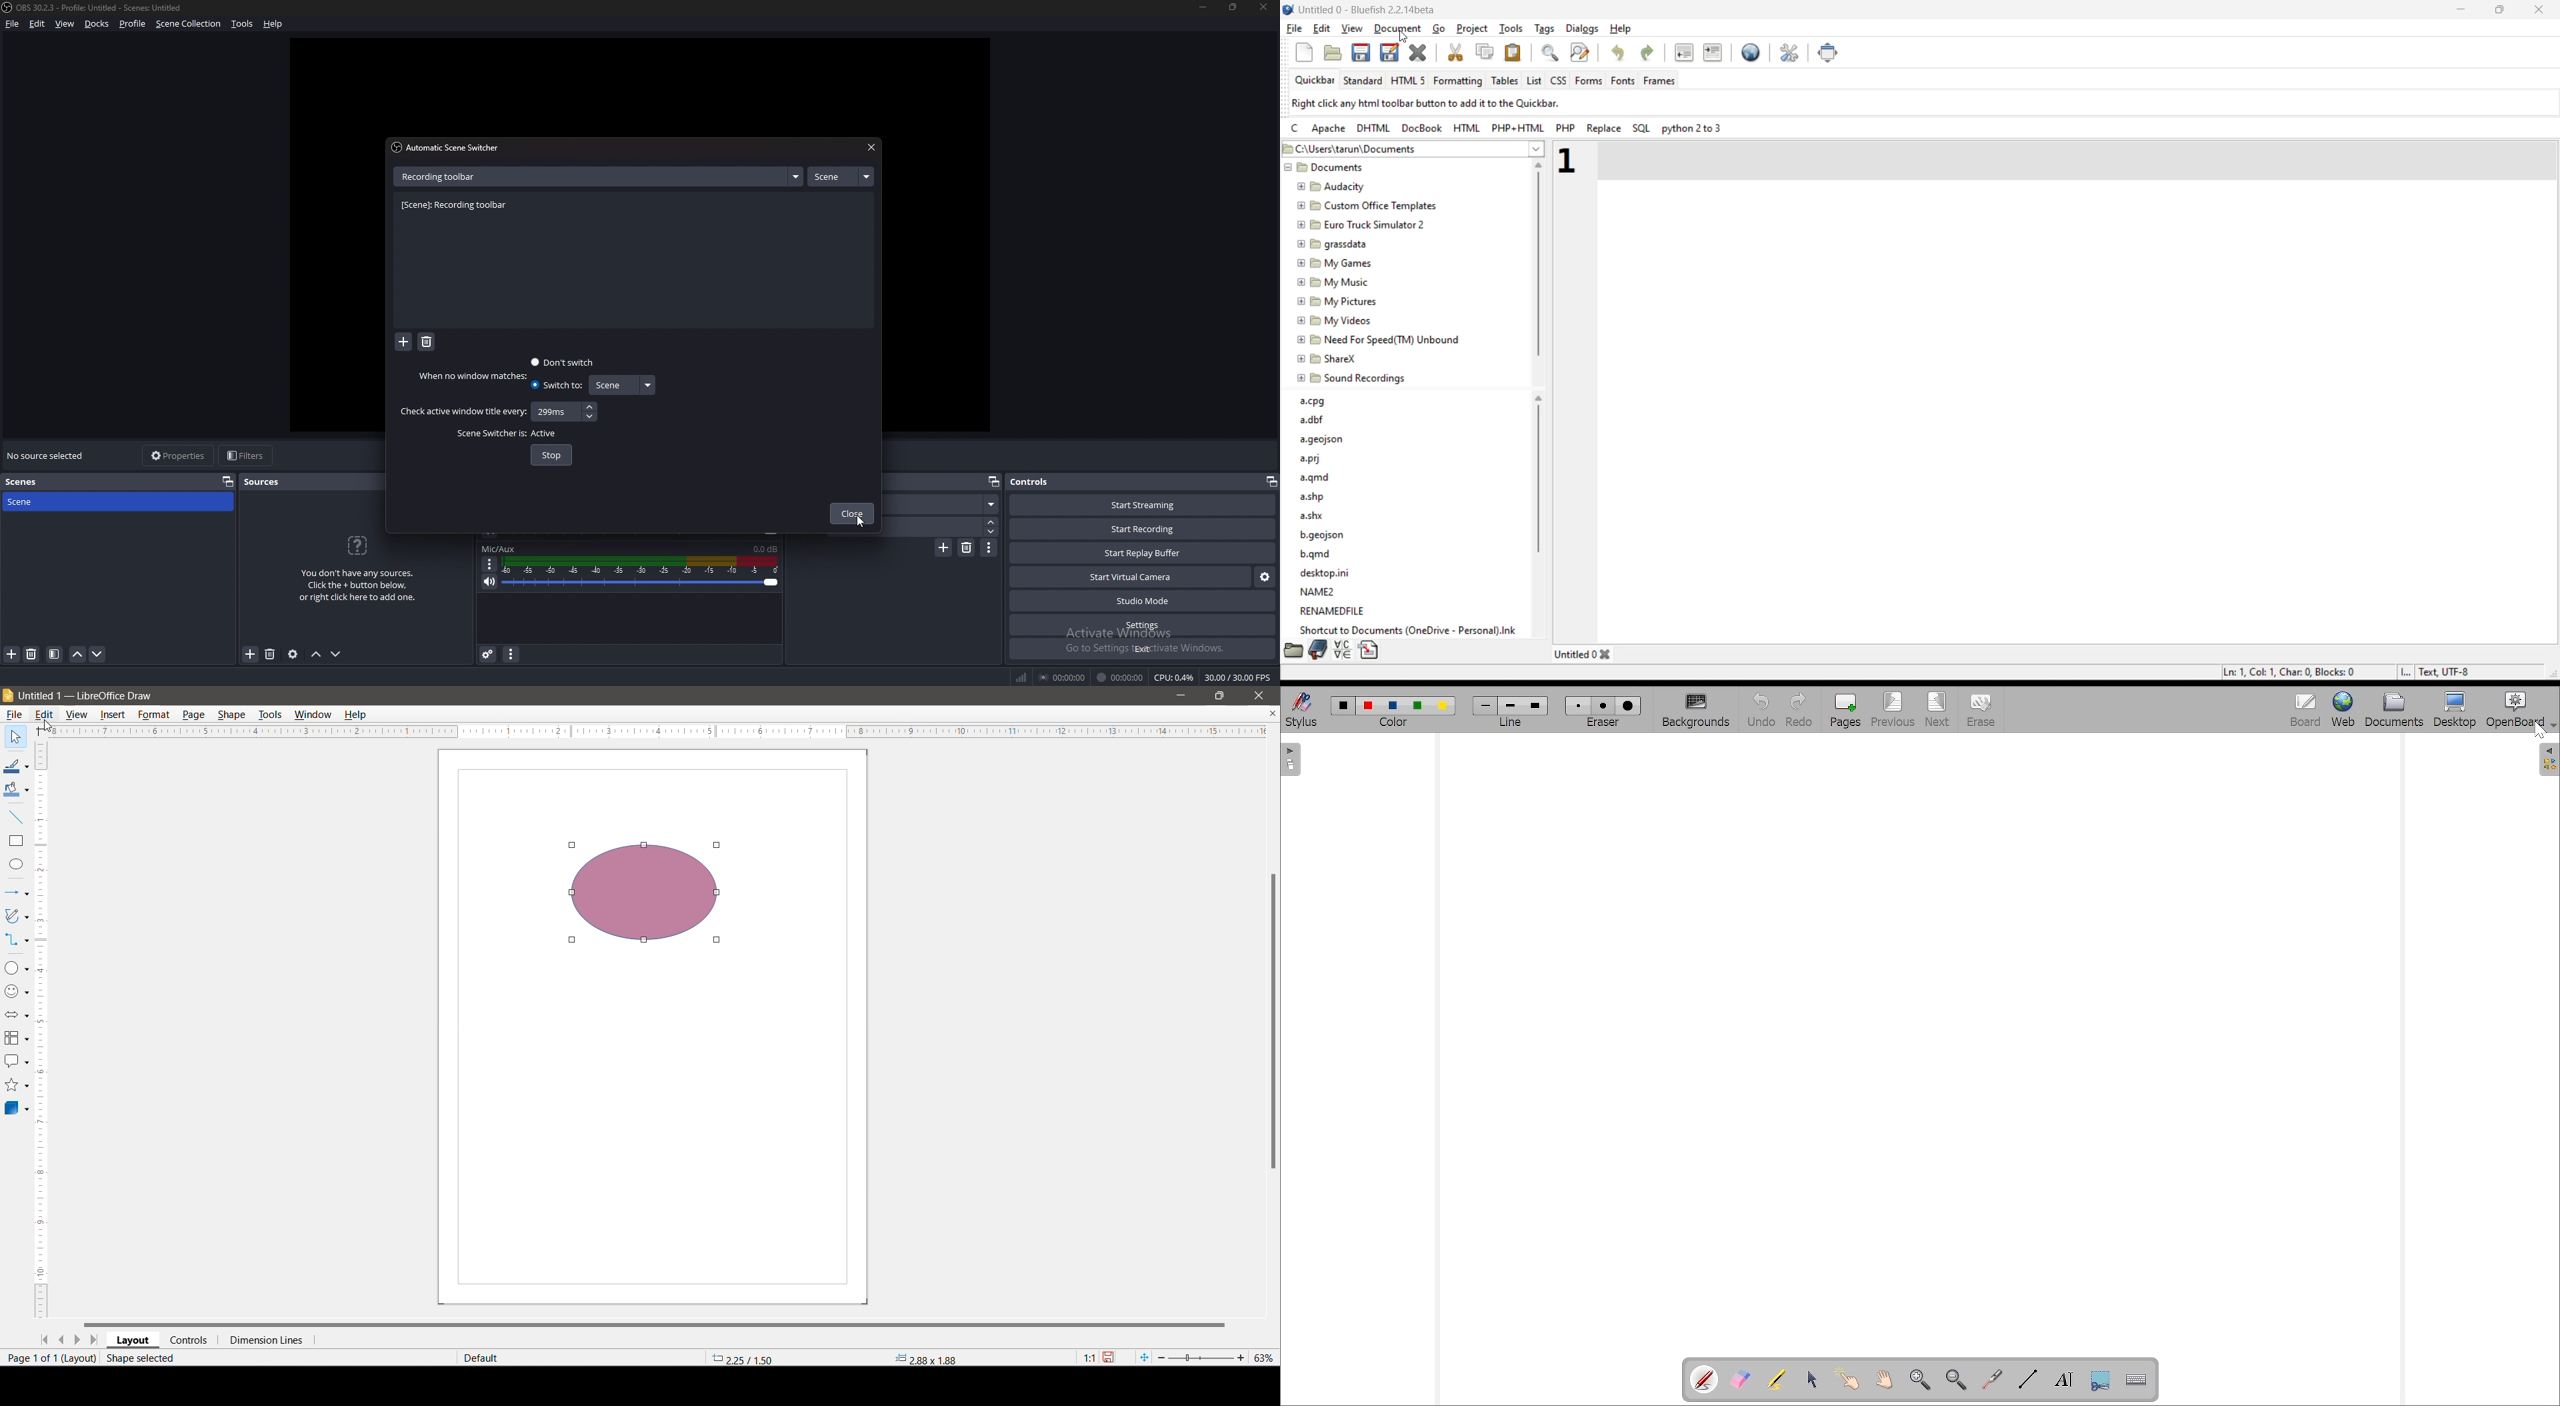 Image resolution: width=2576 pixels, height=1428 pixels. Describe the element at coordinates (1271, 482) in the screenshot. I see `pop out` at that location.